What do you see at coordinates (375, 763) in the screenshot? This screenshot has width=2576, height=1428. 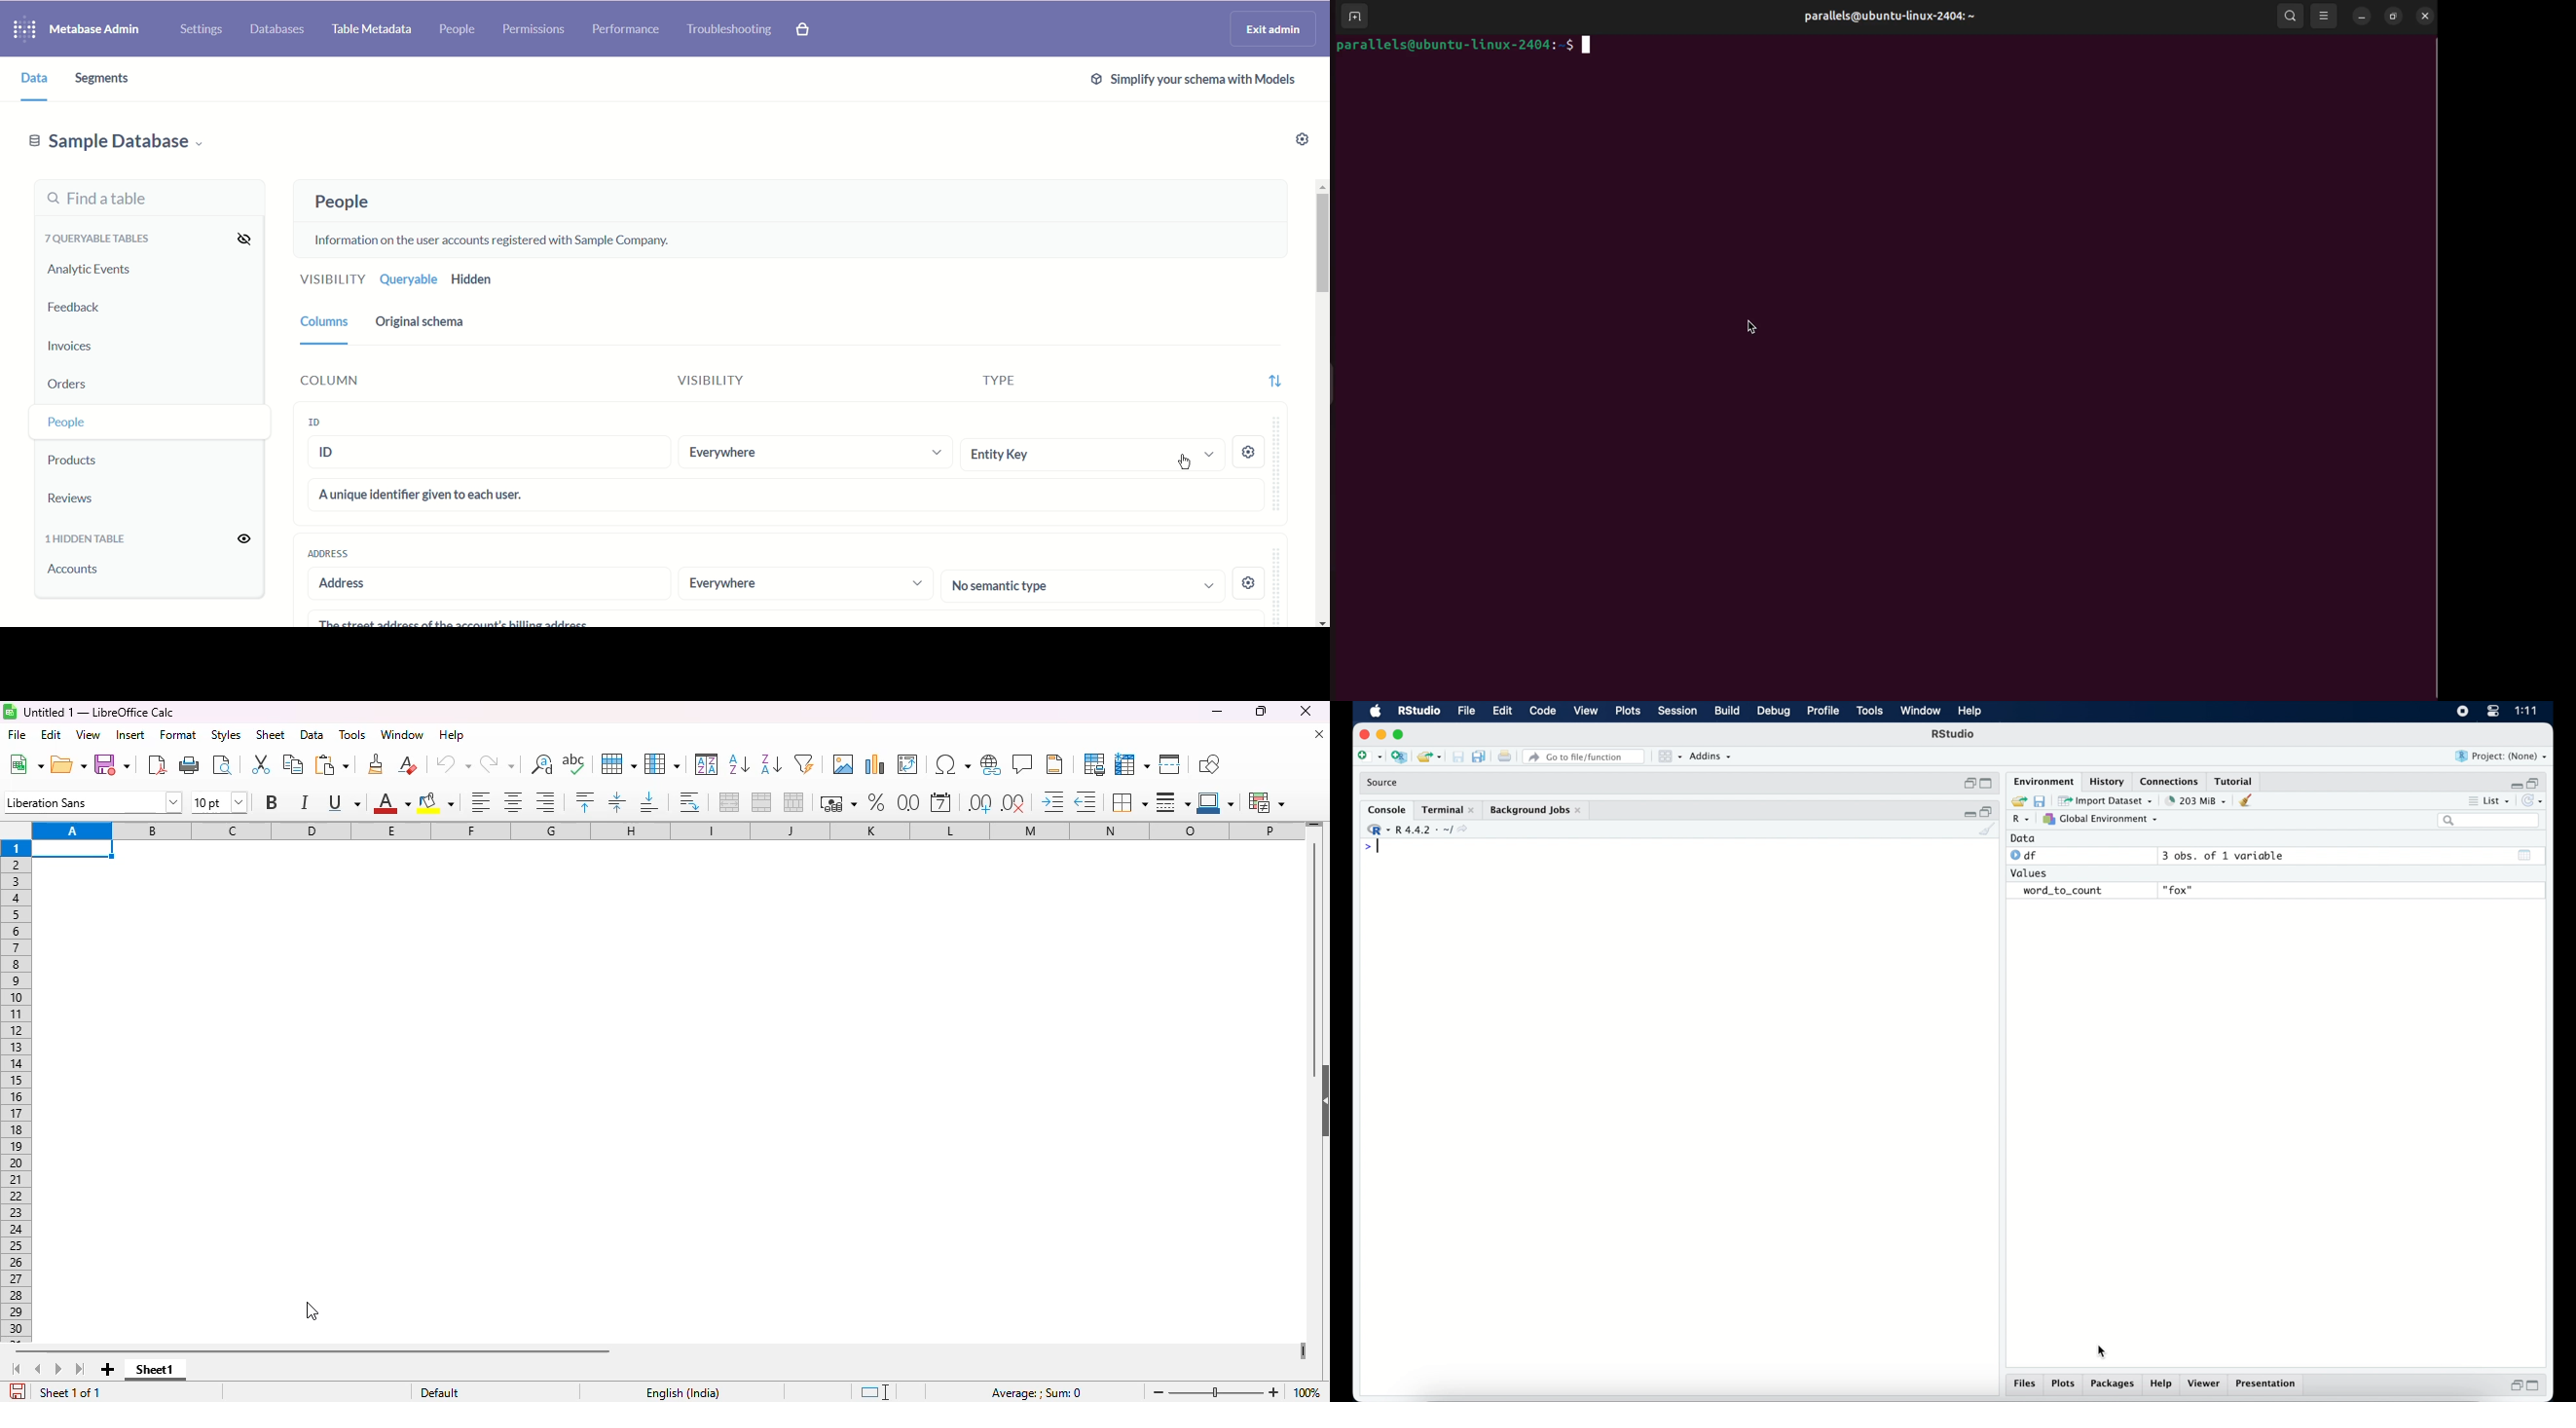 I see `clone formatting` at bounding box center [375, 763].